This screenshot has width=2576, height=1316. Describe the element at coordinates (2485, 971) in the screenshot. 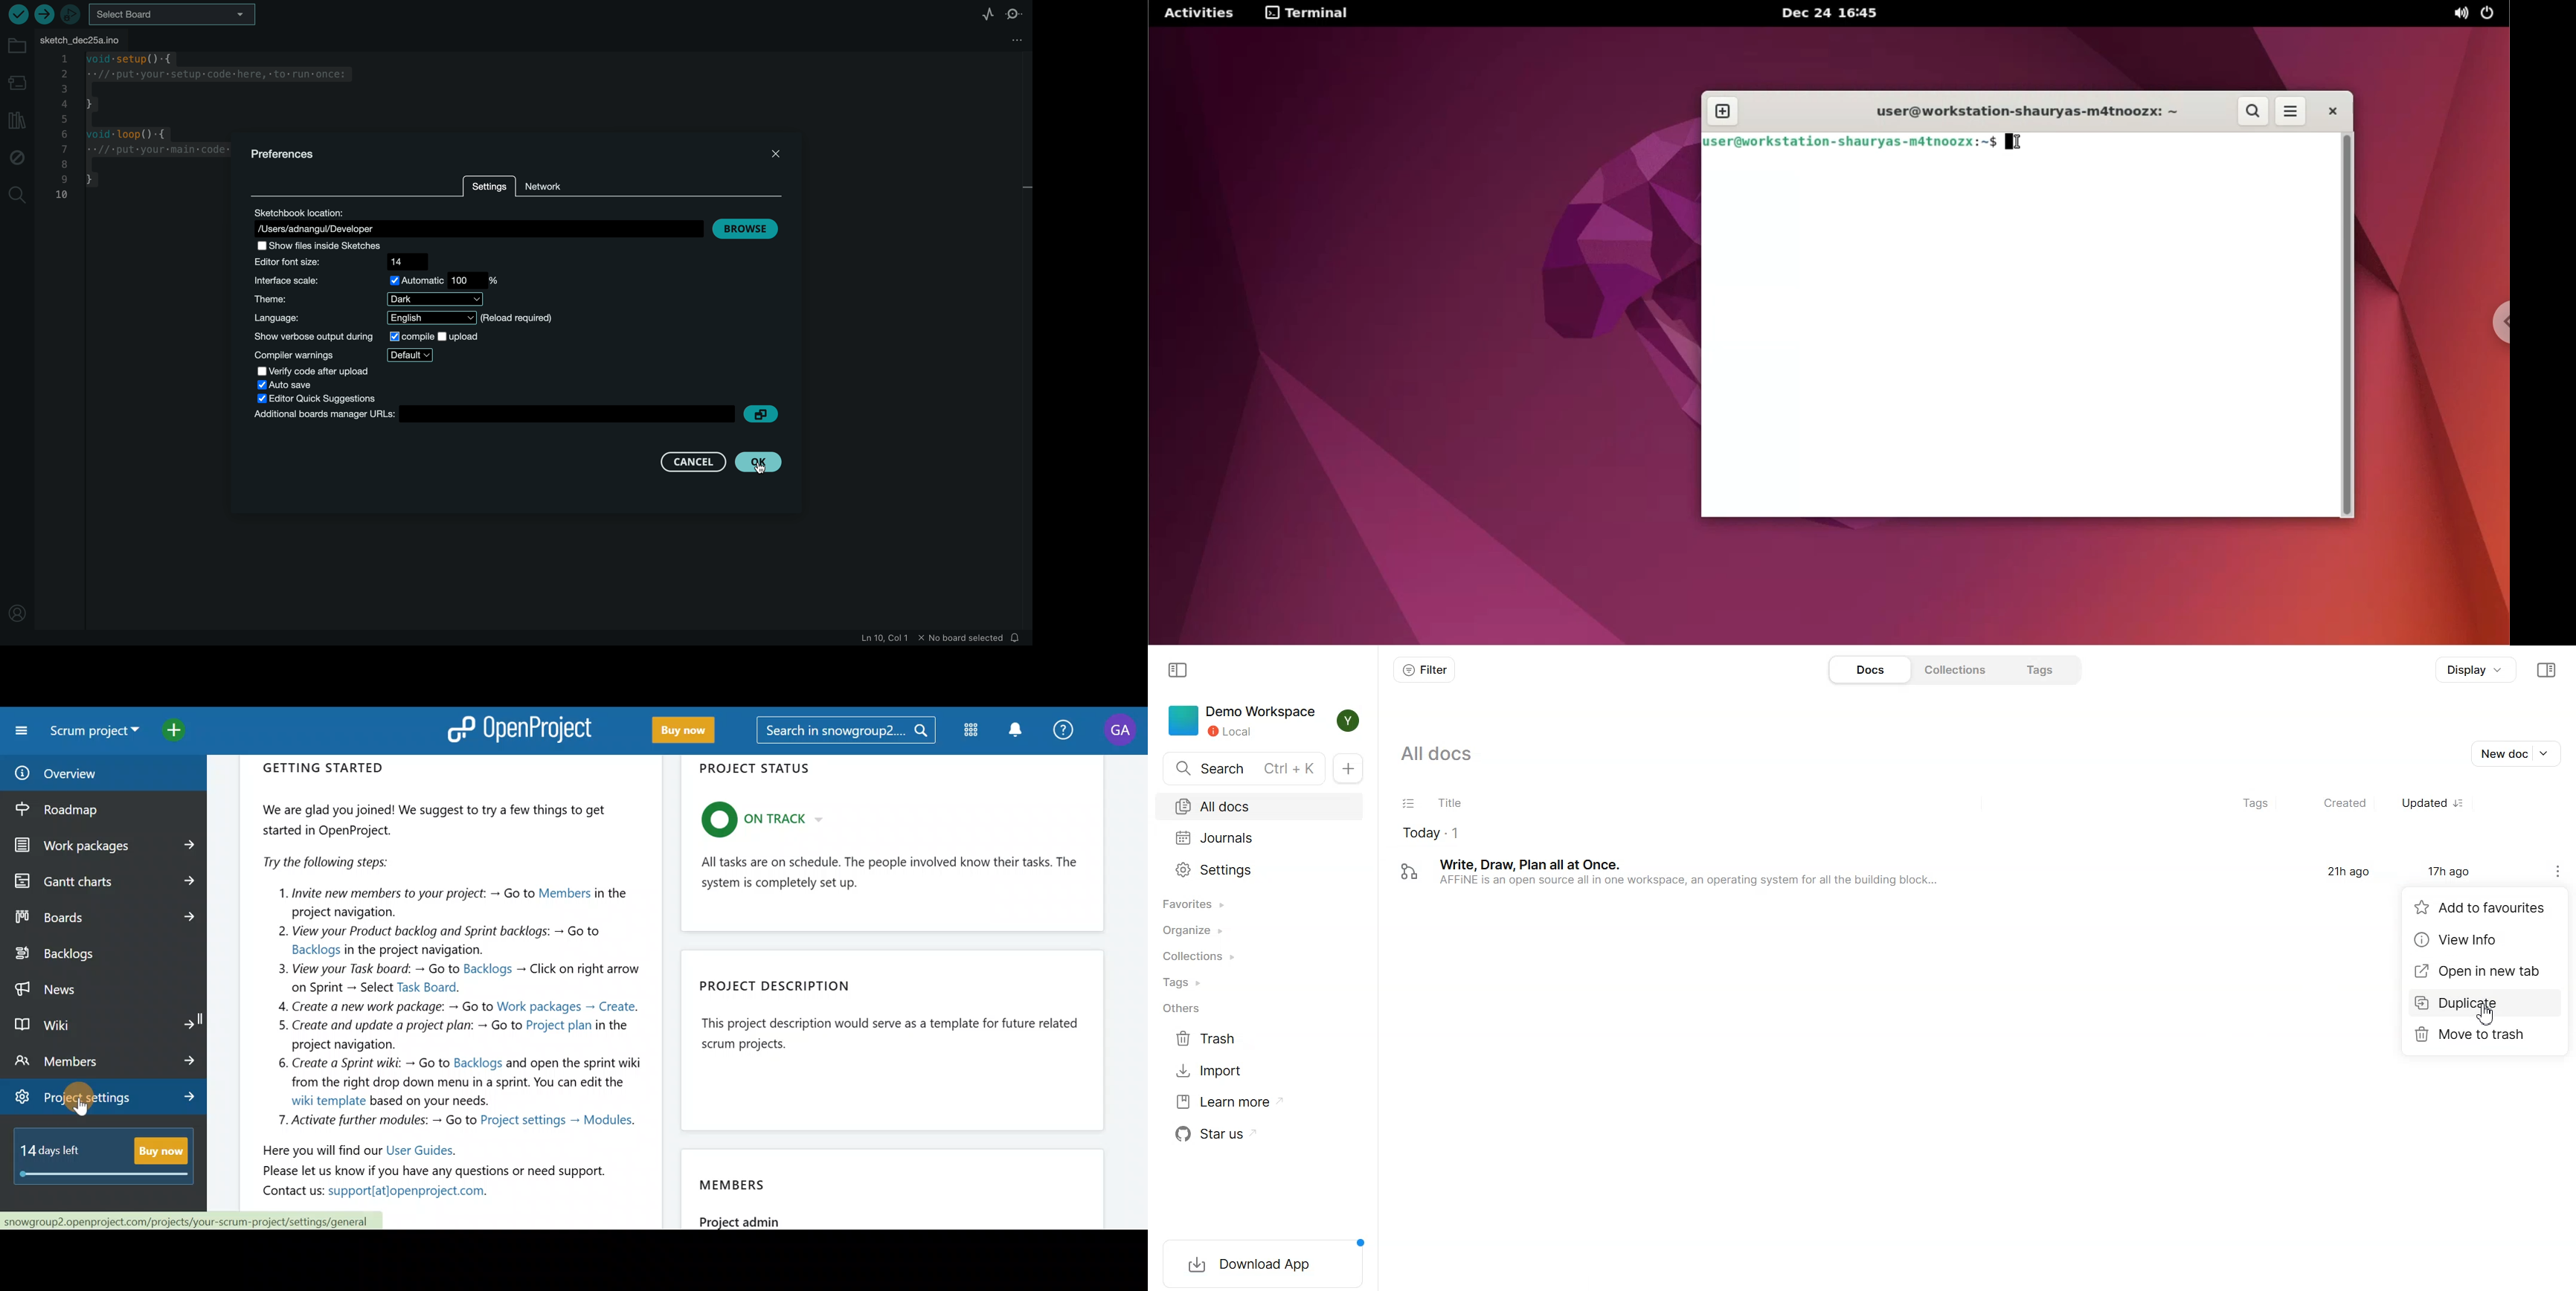

I see `Open in new tab` at that location.